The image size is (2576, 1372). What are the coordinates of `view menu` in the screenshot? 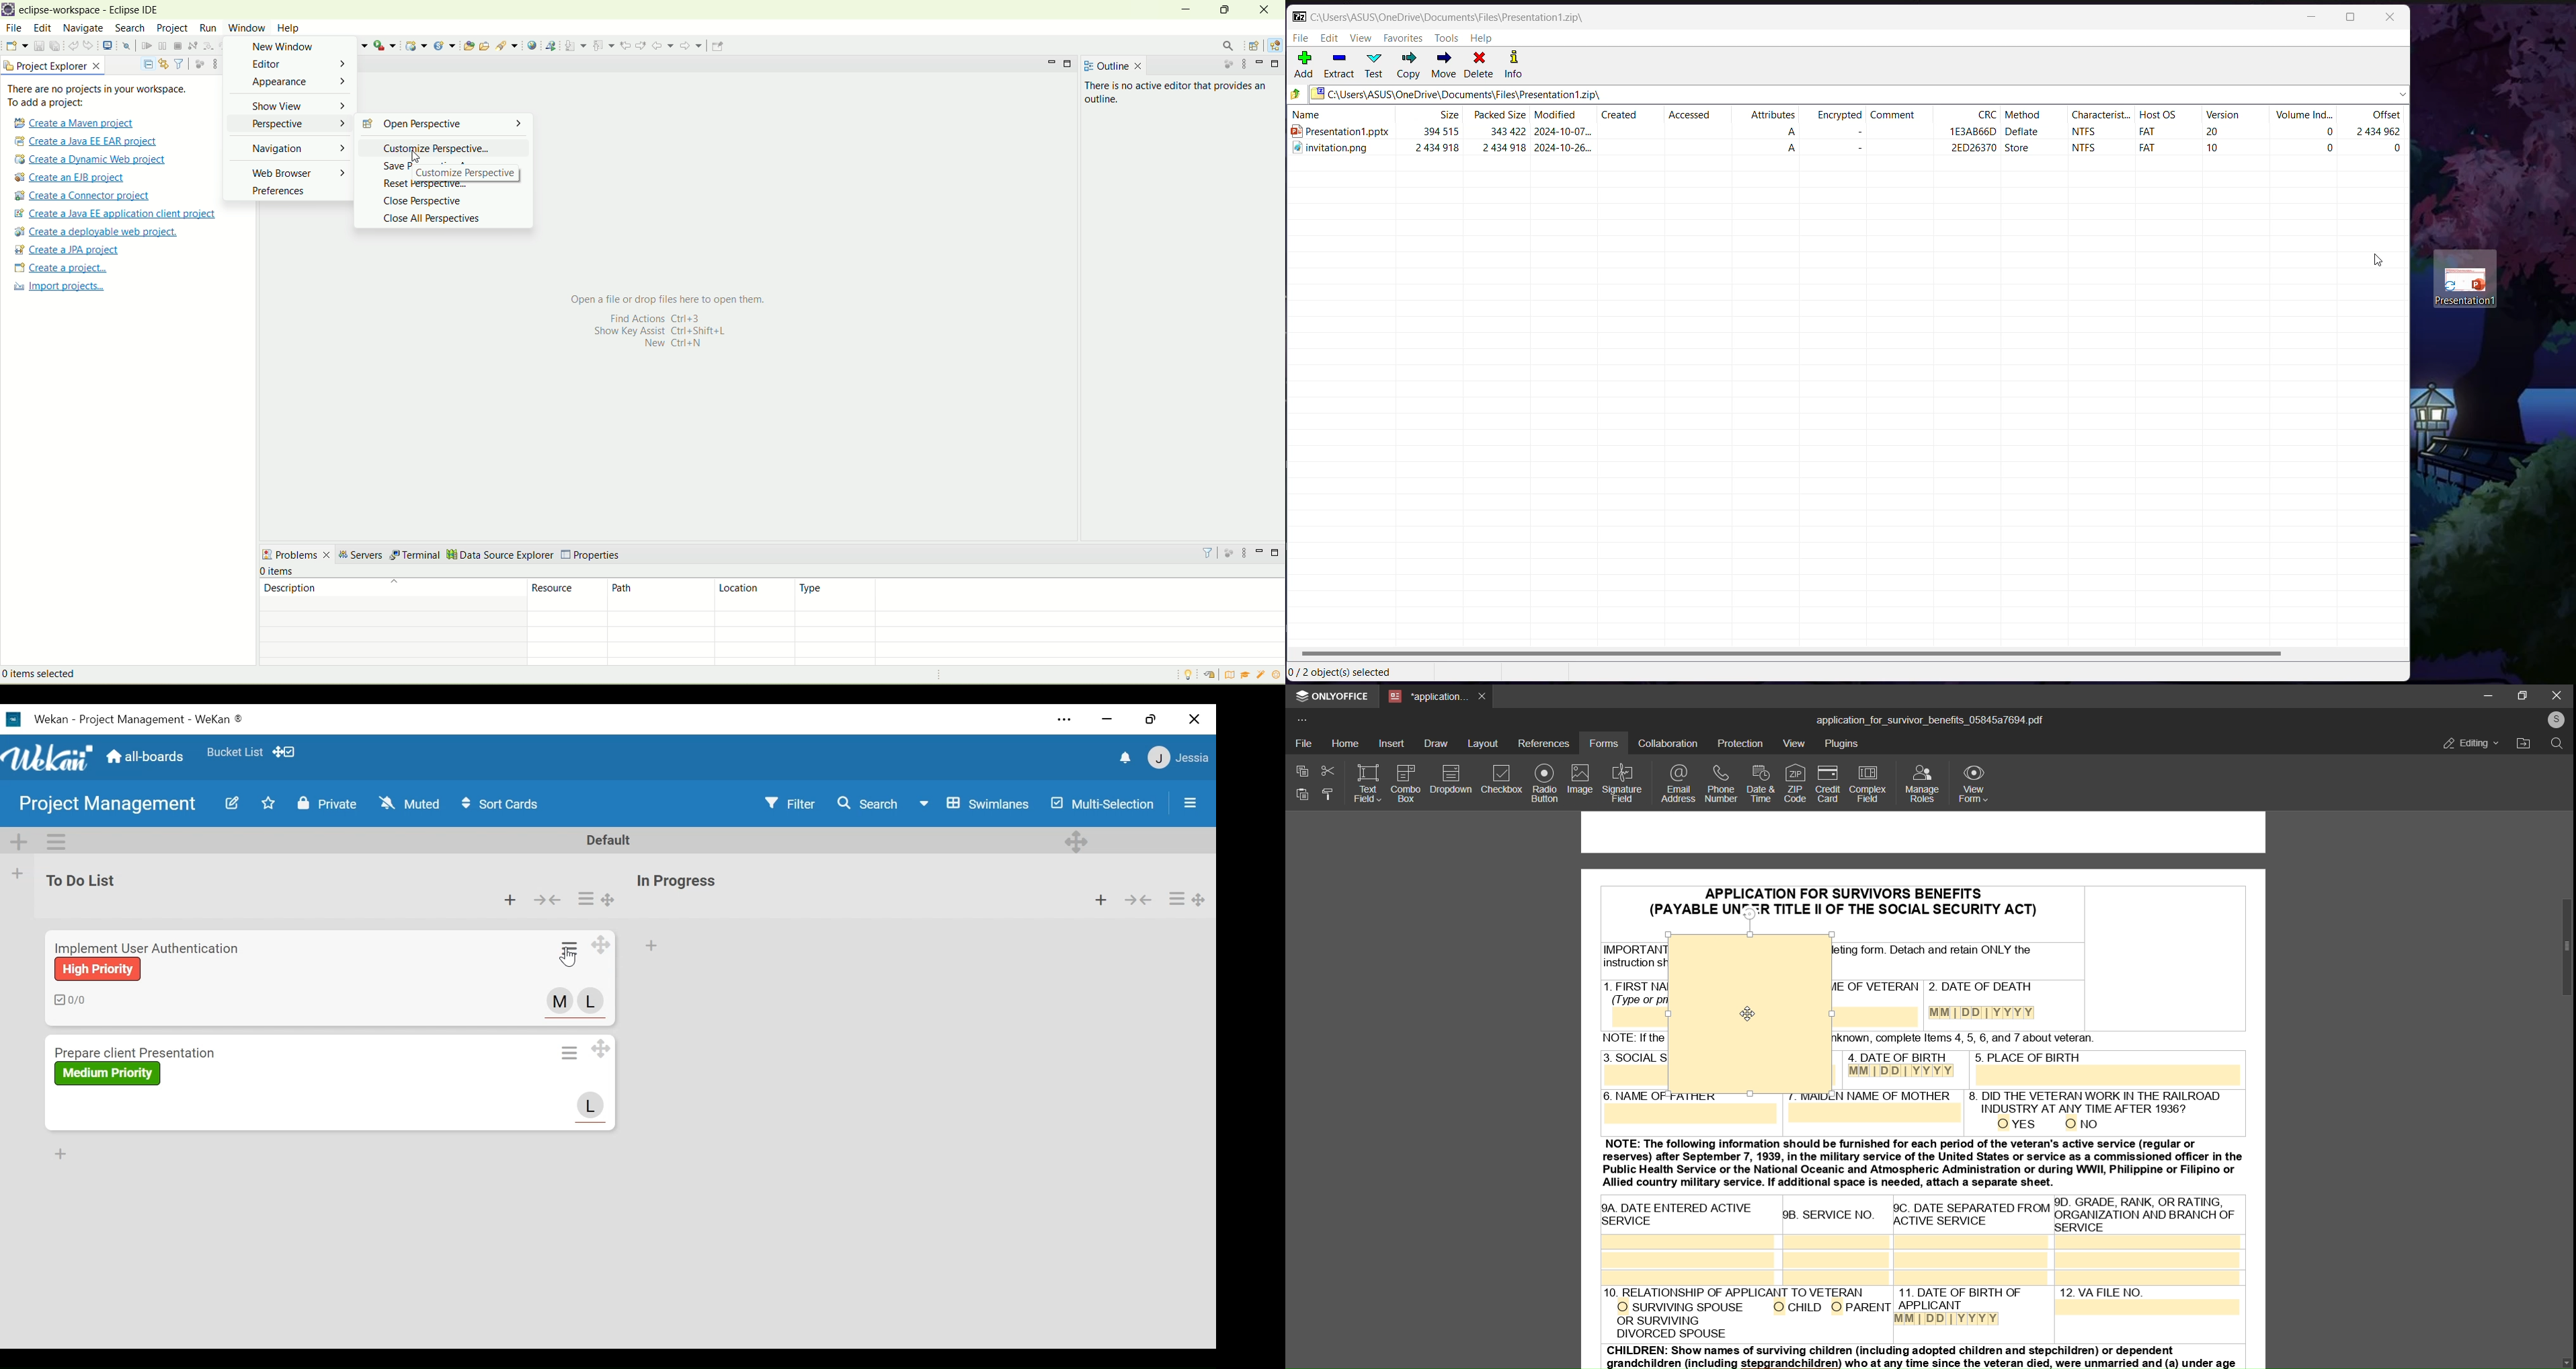 It's located at (215, 63).